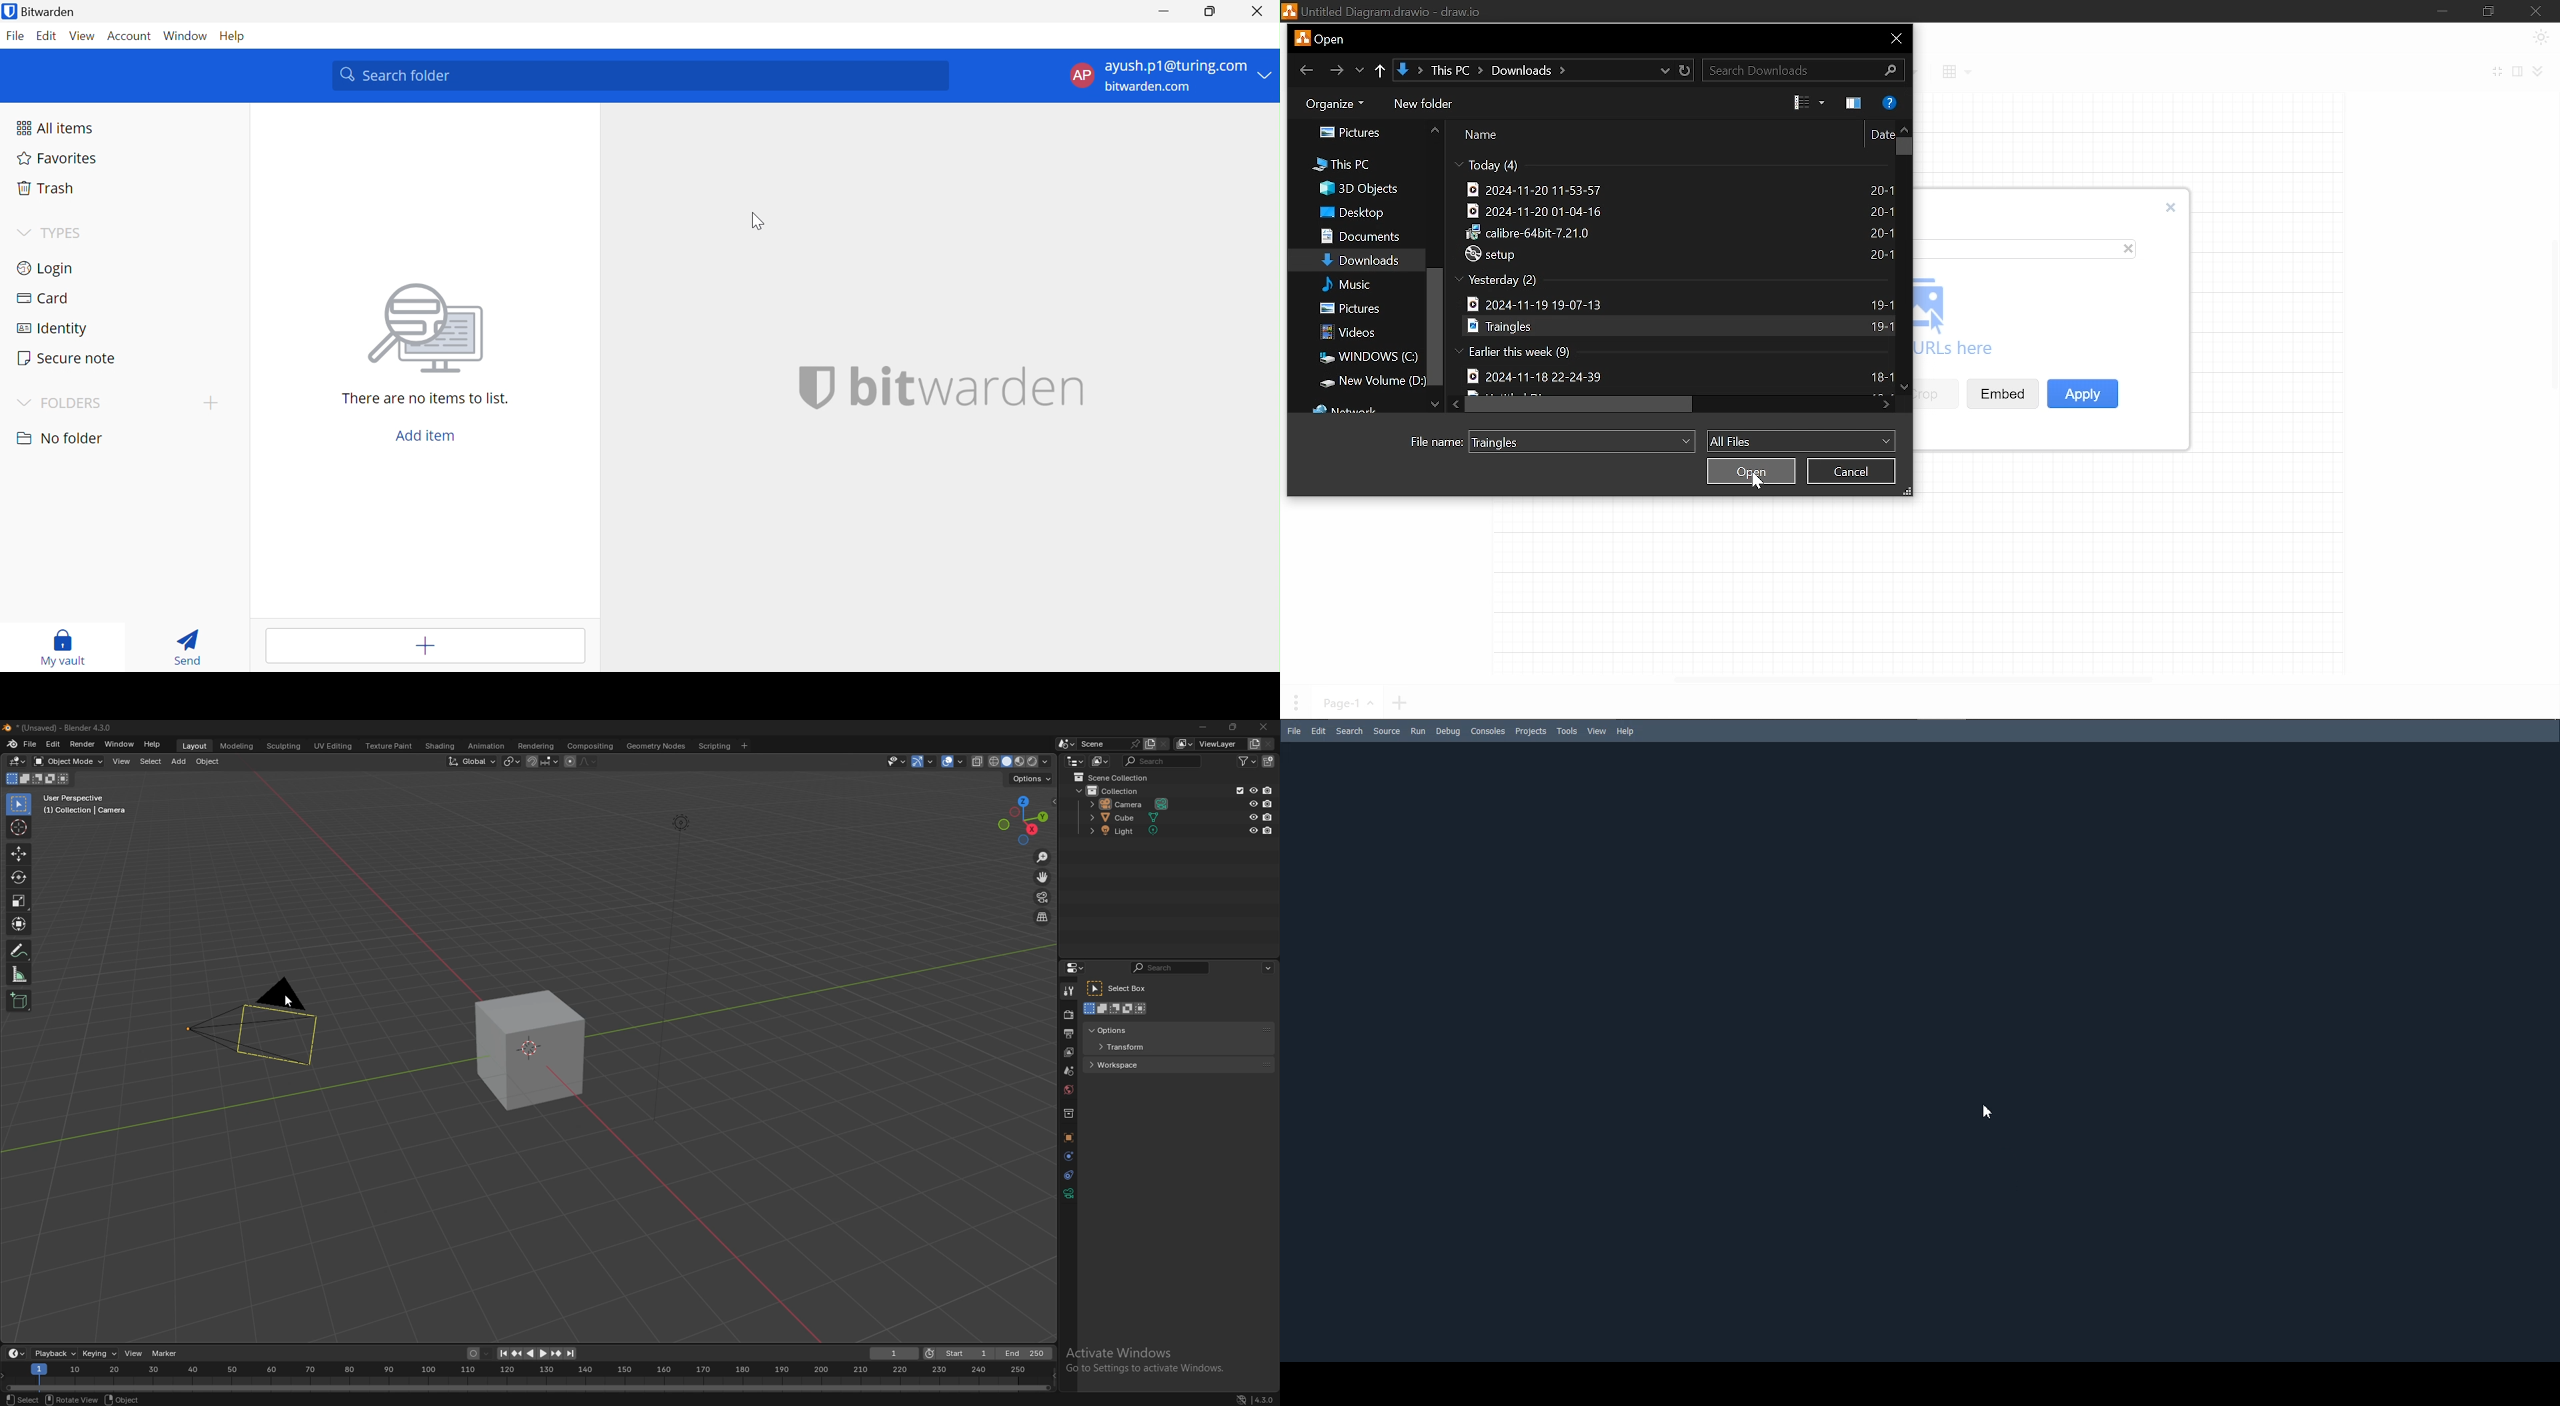 The image size is (2576, 1428). I want to click on File, so click(1293, 731).